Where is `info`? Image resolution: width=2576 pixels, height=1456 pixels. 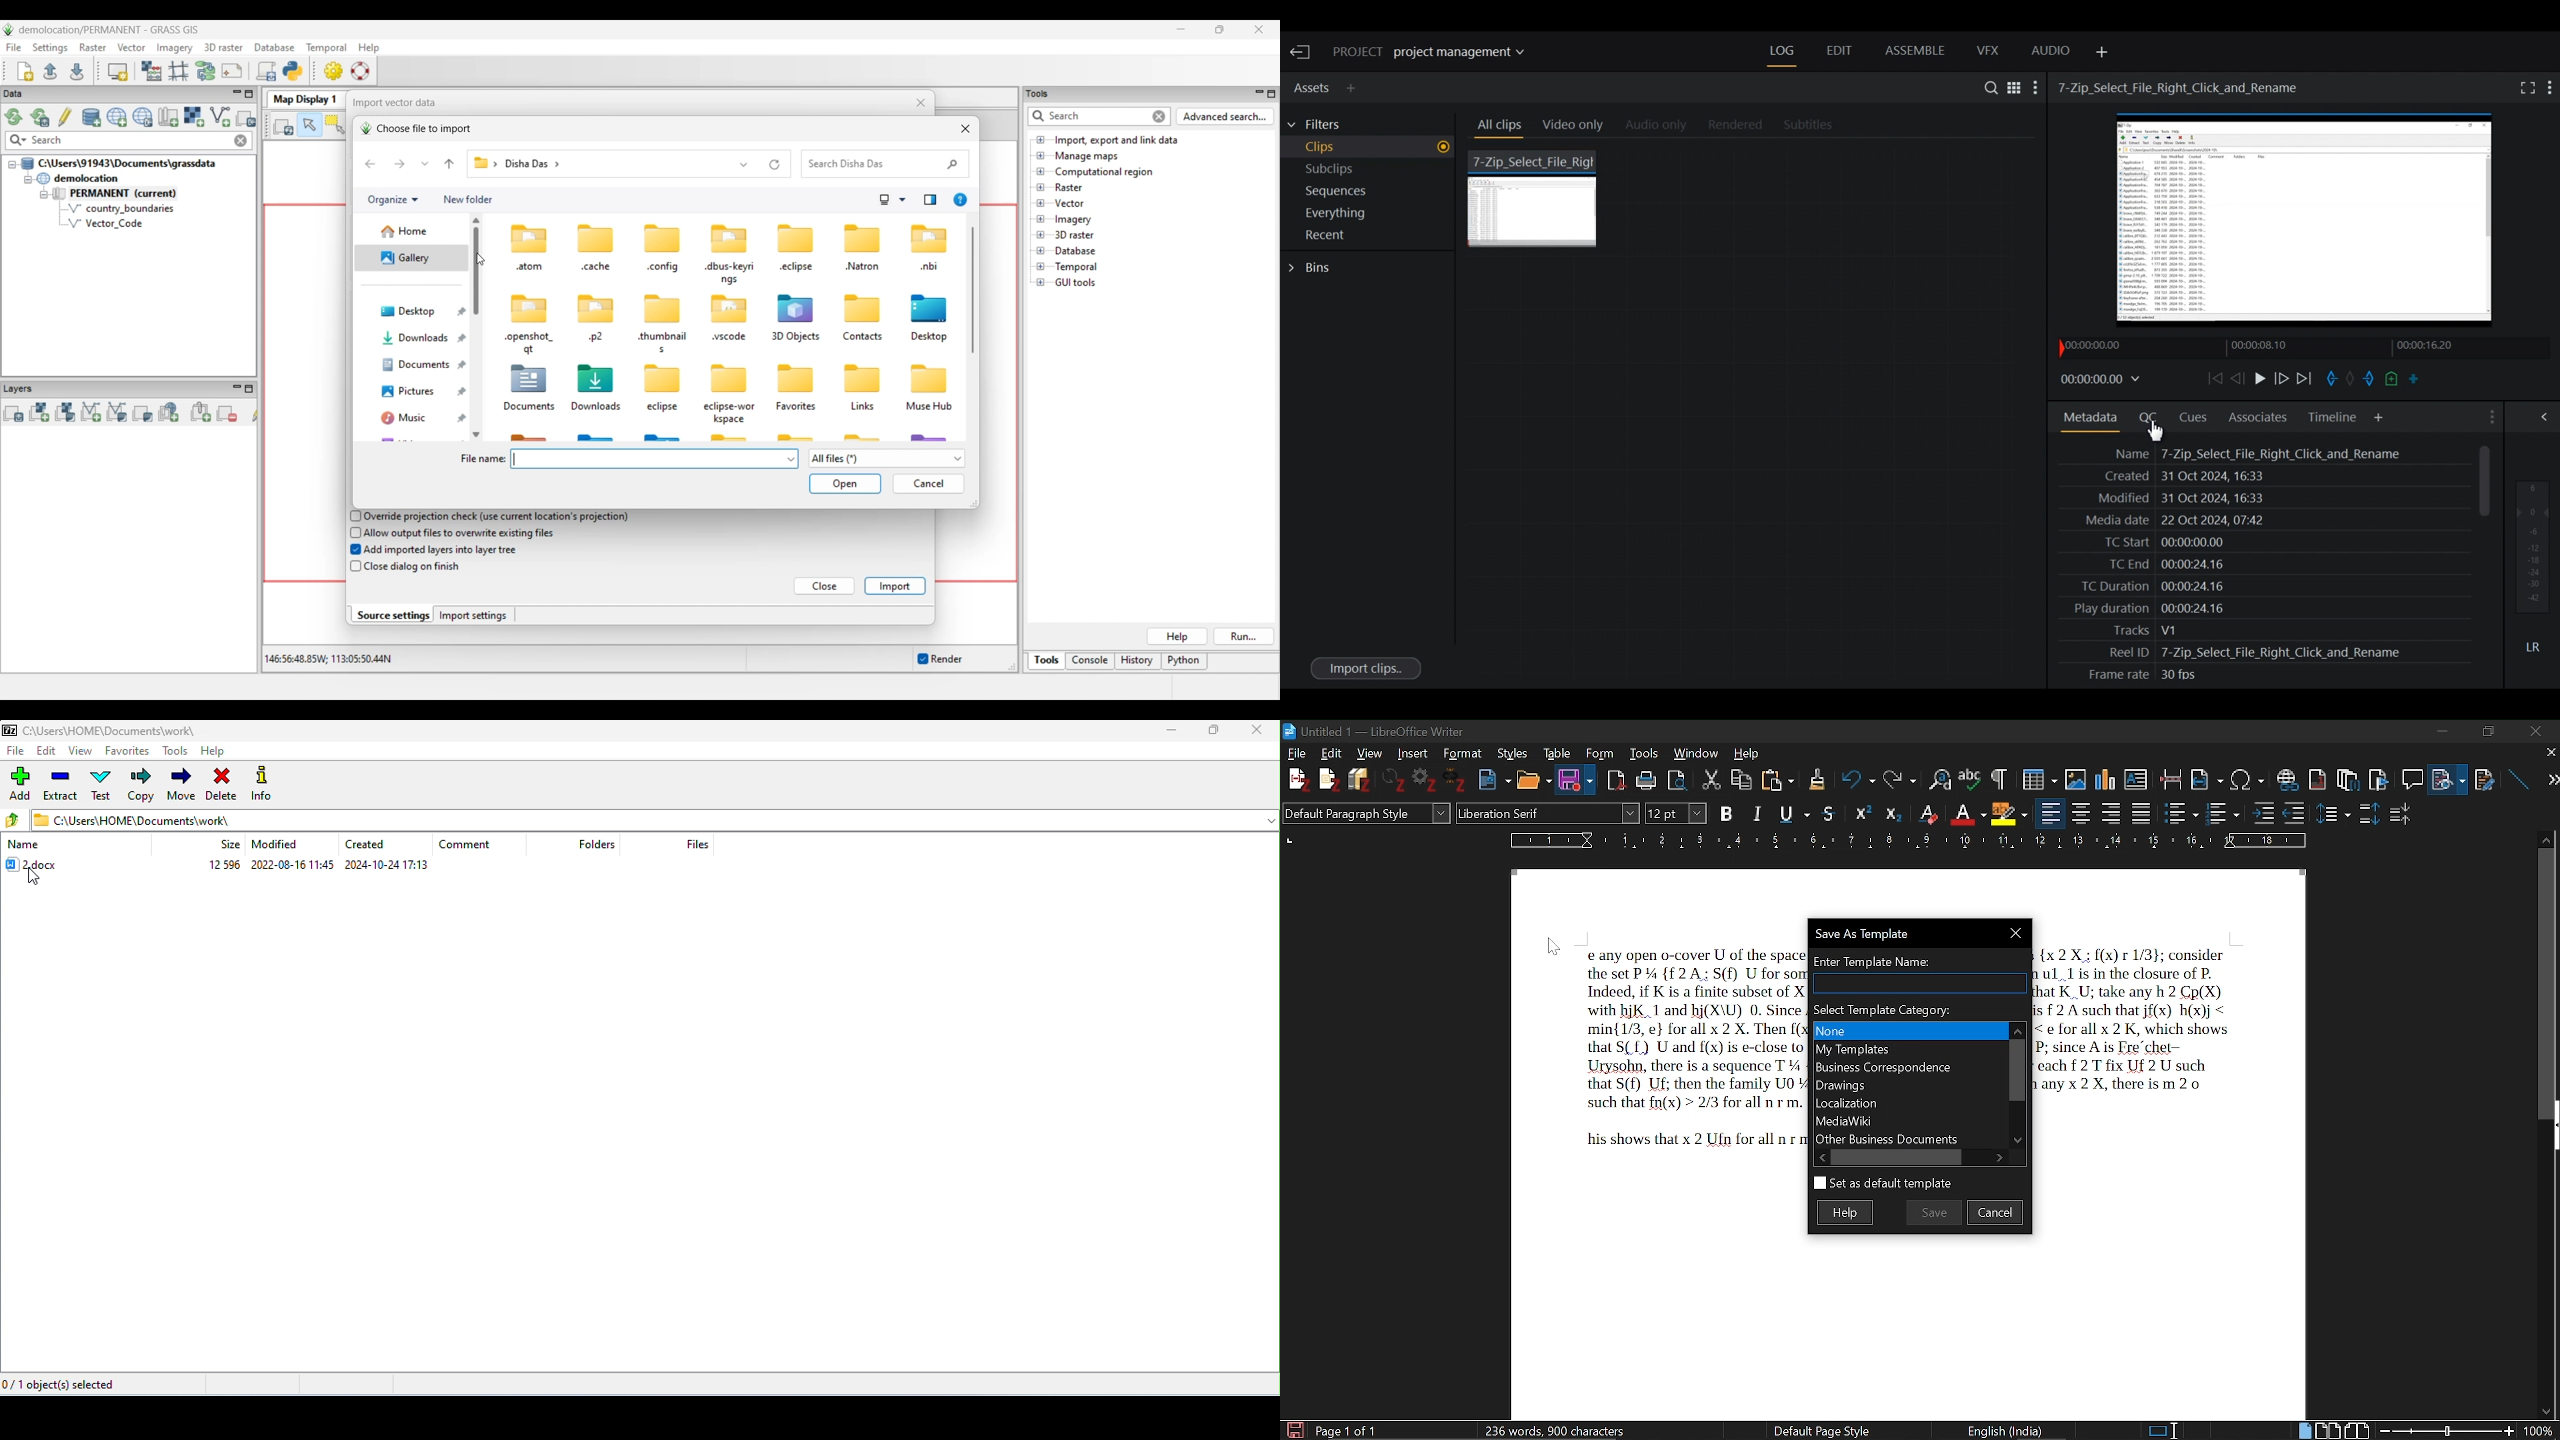 info is located at coordinates (263, 784).